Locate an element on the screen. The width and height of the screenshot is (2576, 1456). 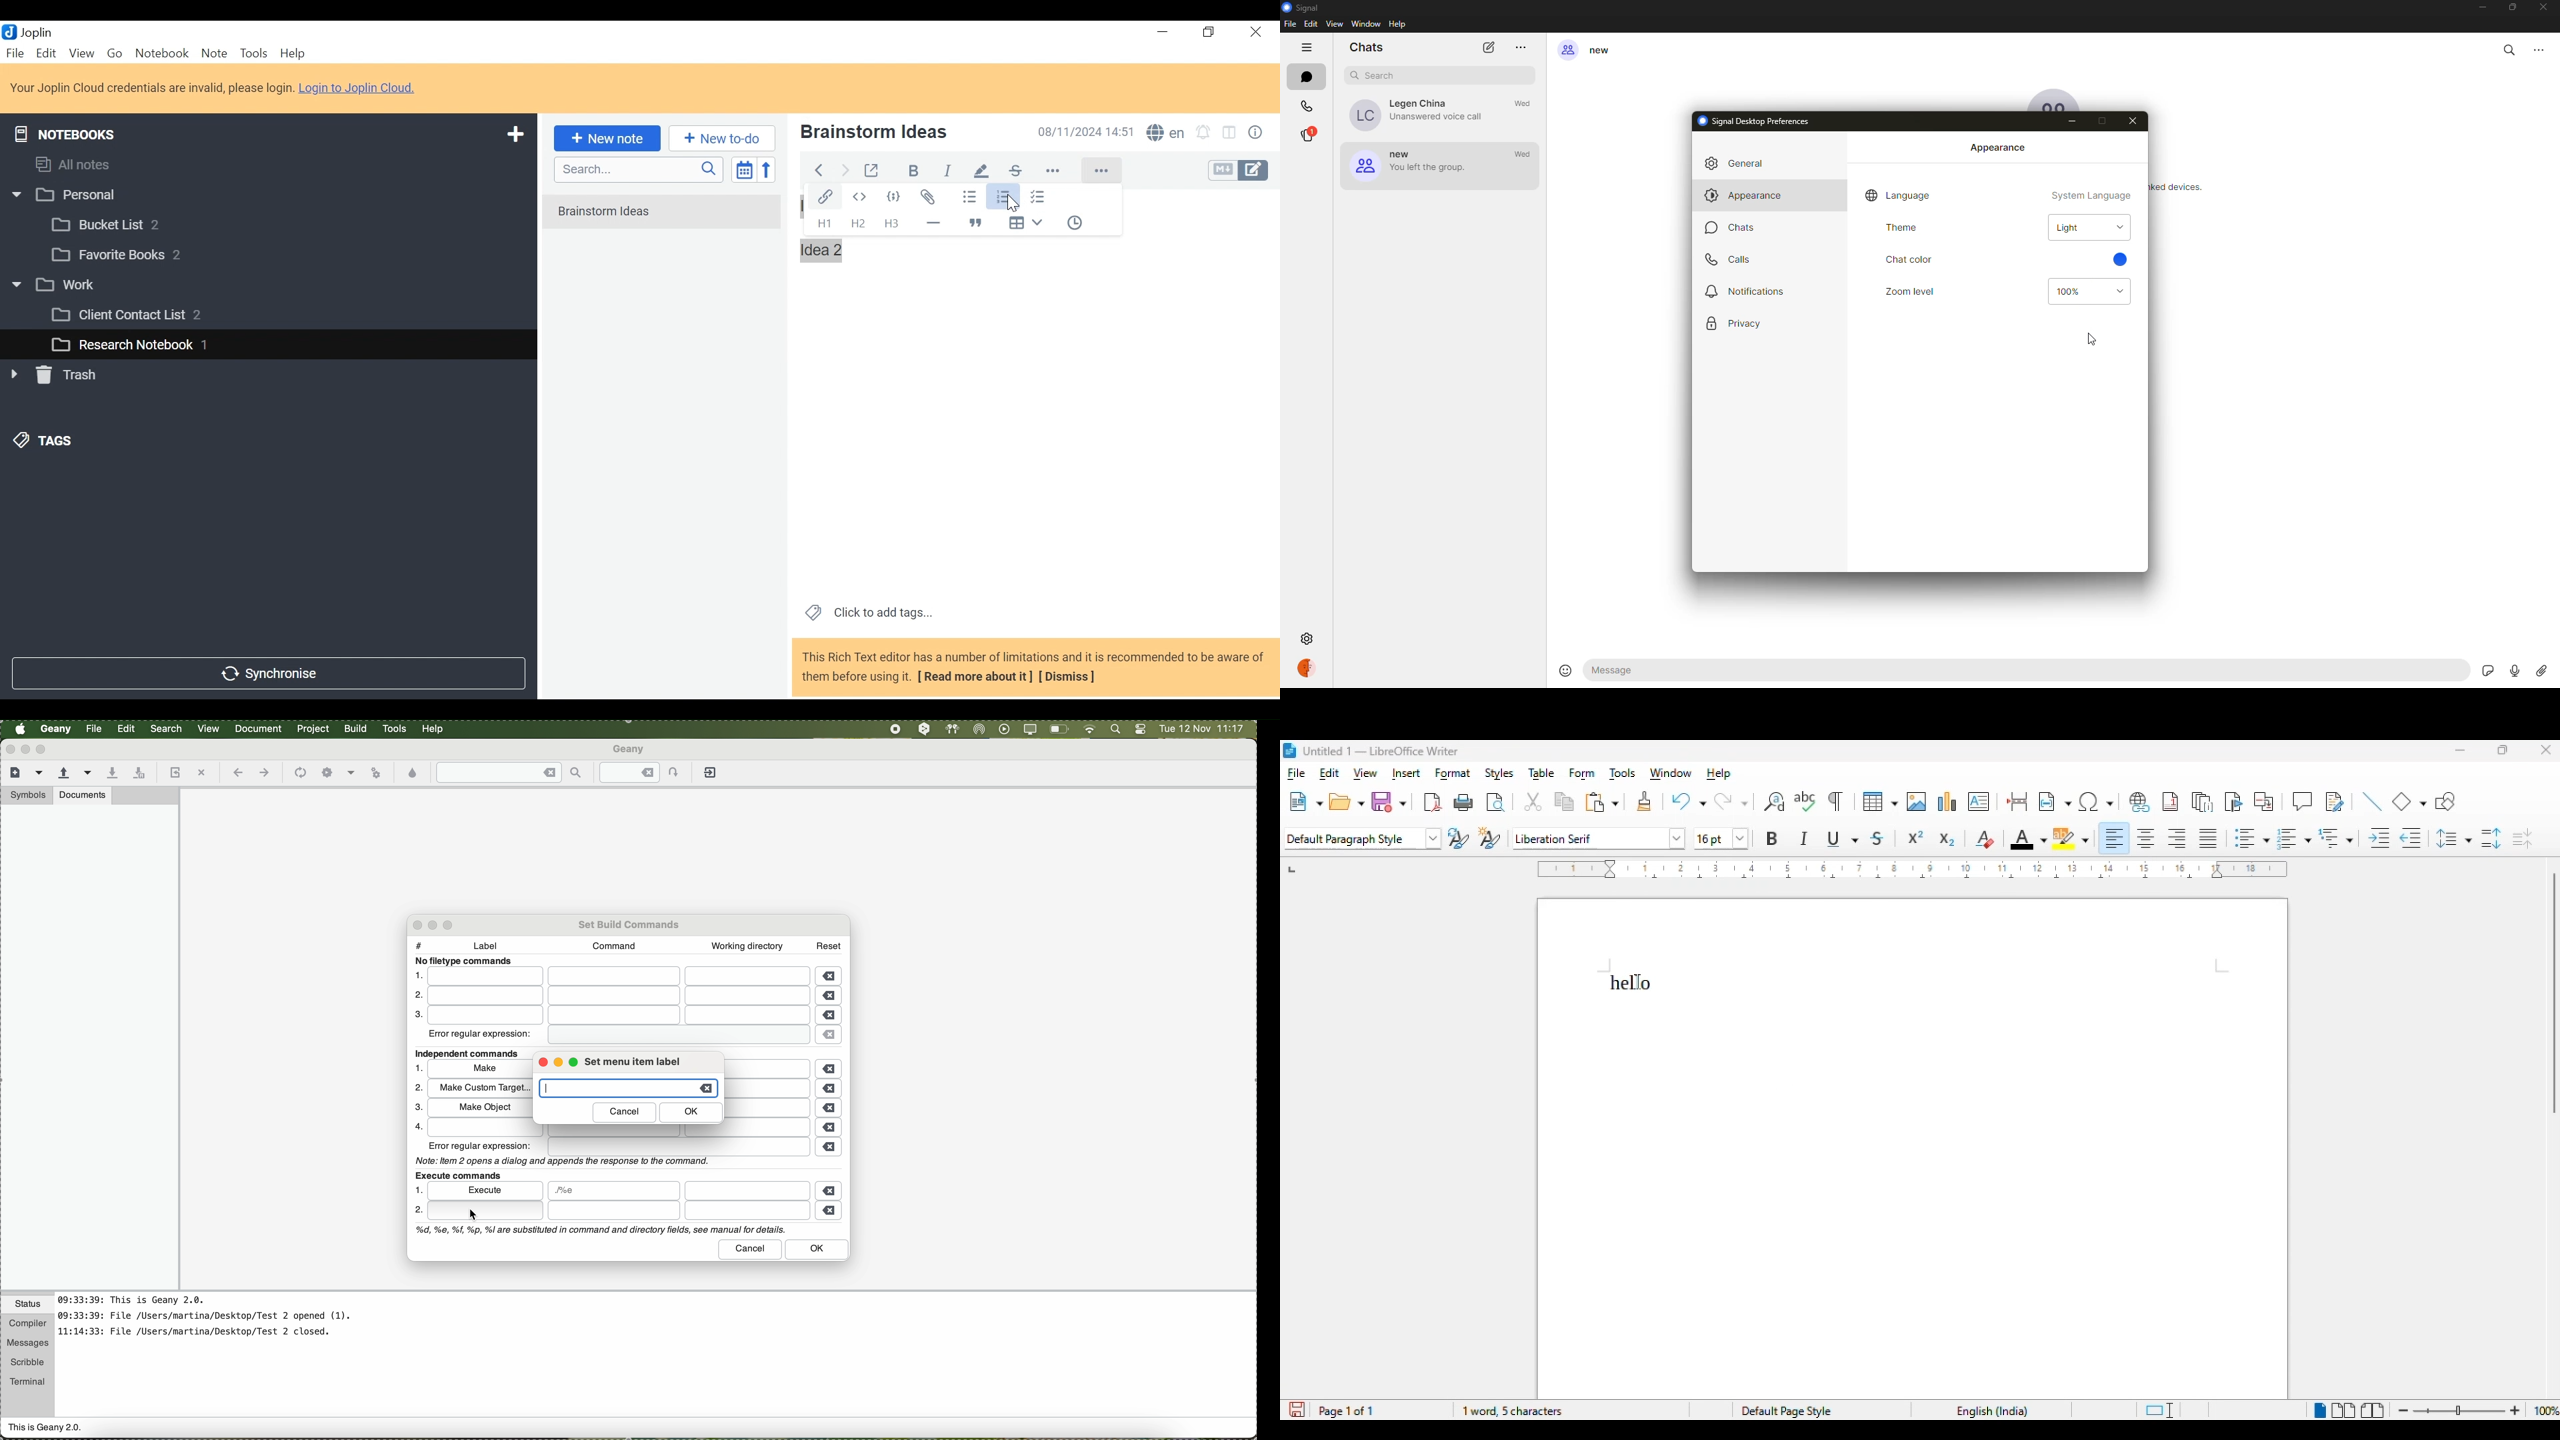
Click to add tags is located at coordinates (866, 611).